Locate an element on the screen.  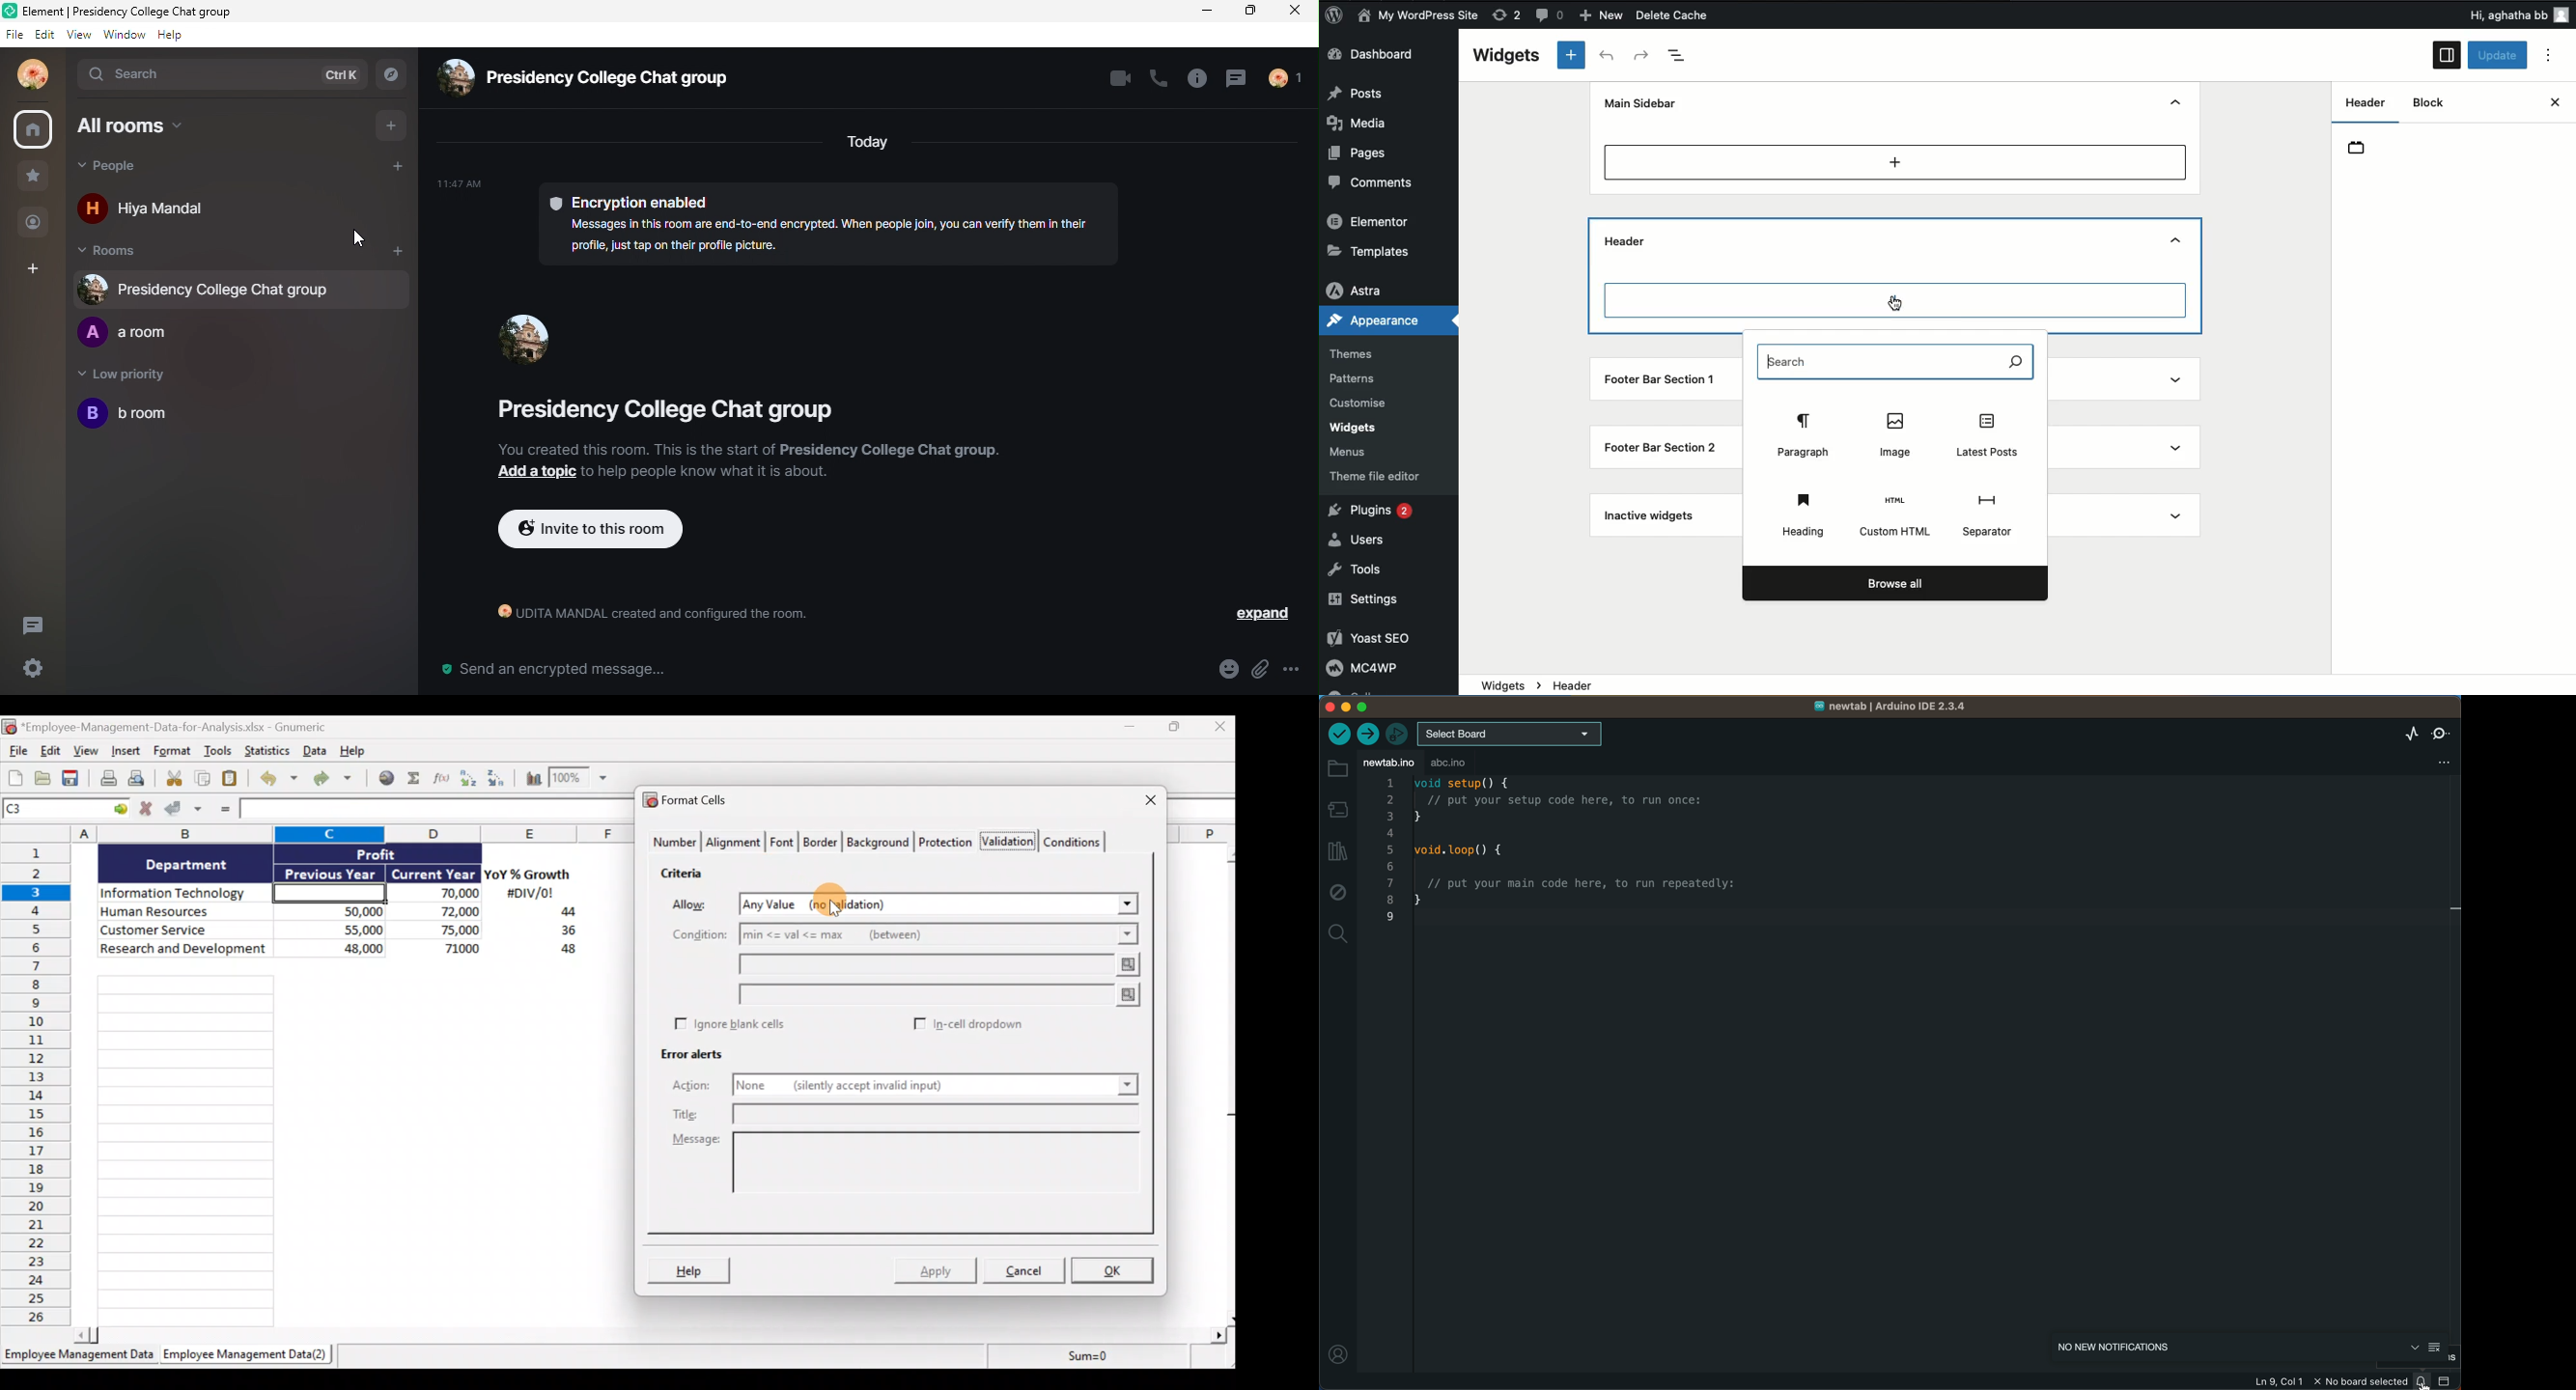
File is located at coordinates (15, 752).